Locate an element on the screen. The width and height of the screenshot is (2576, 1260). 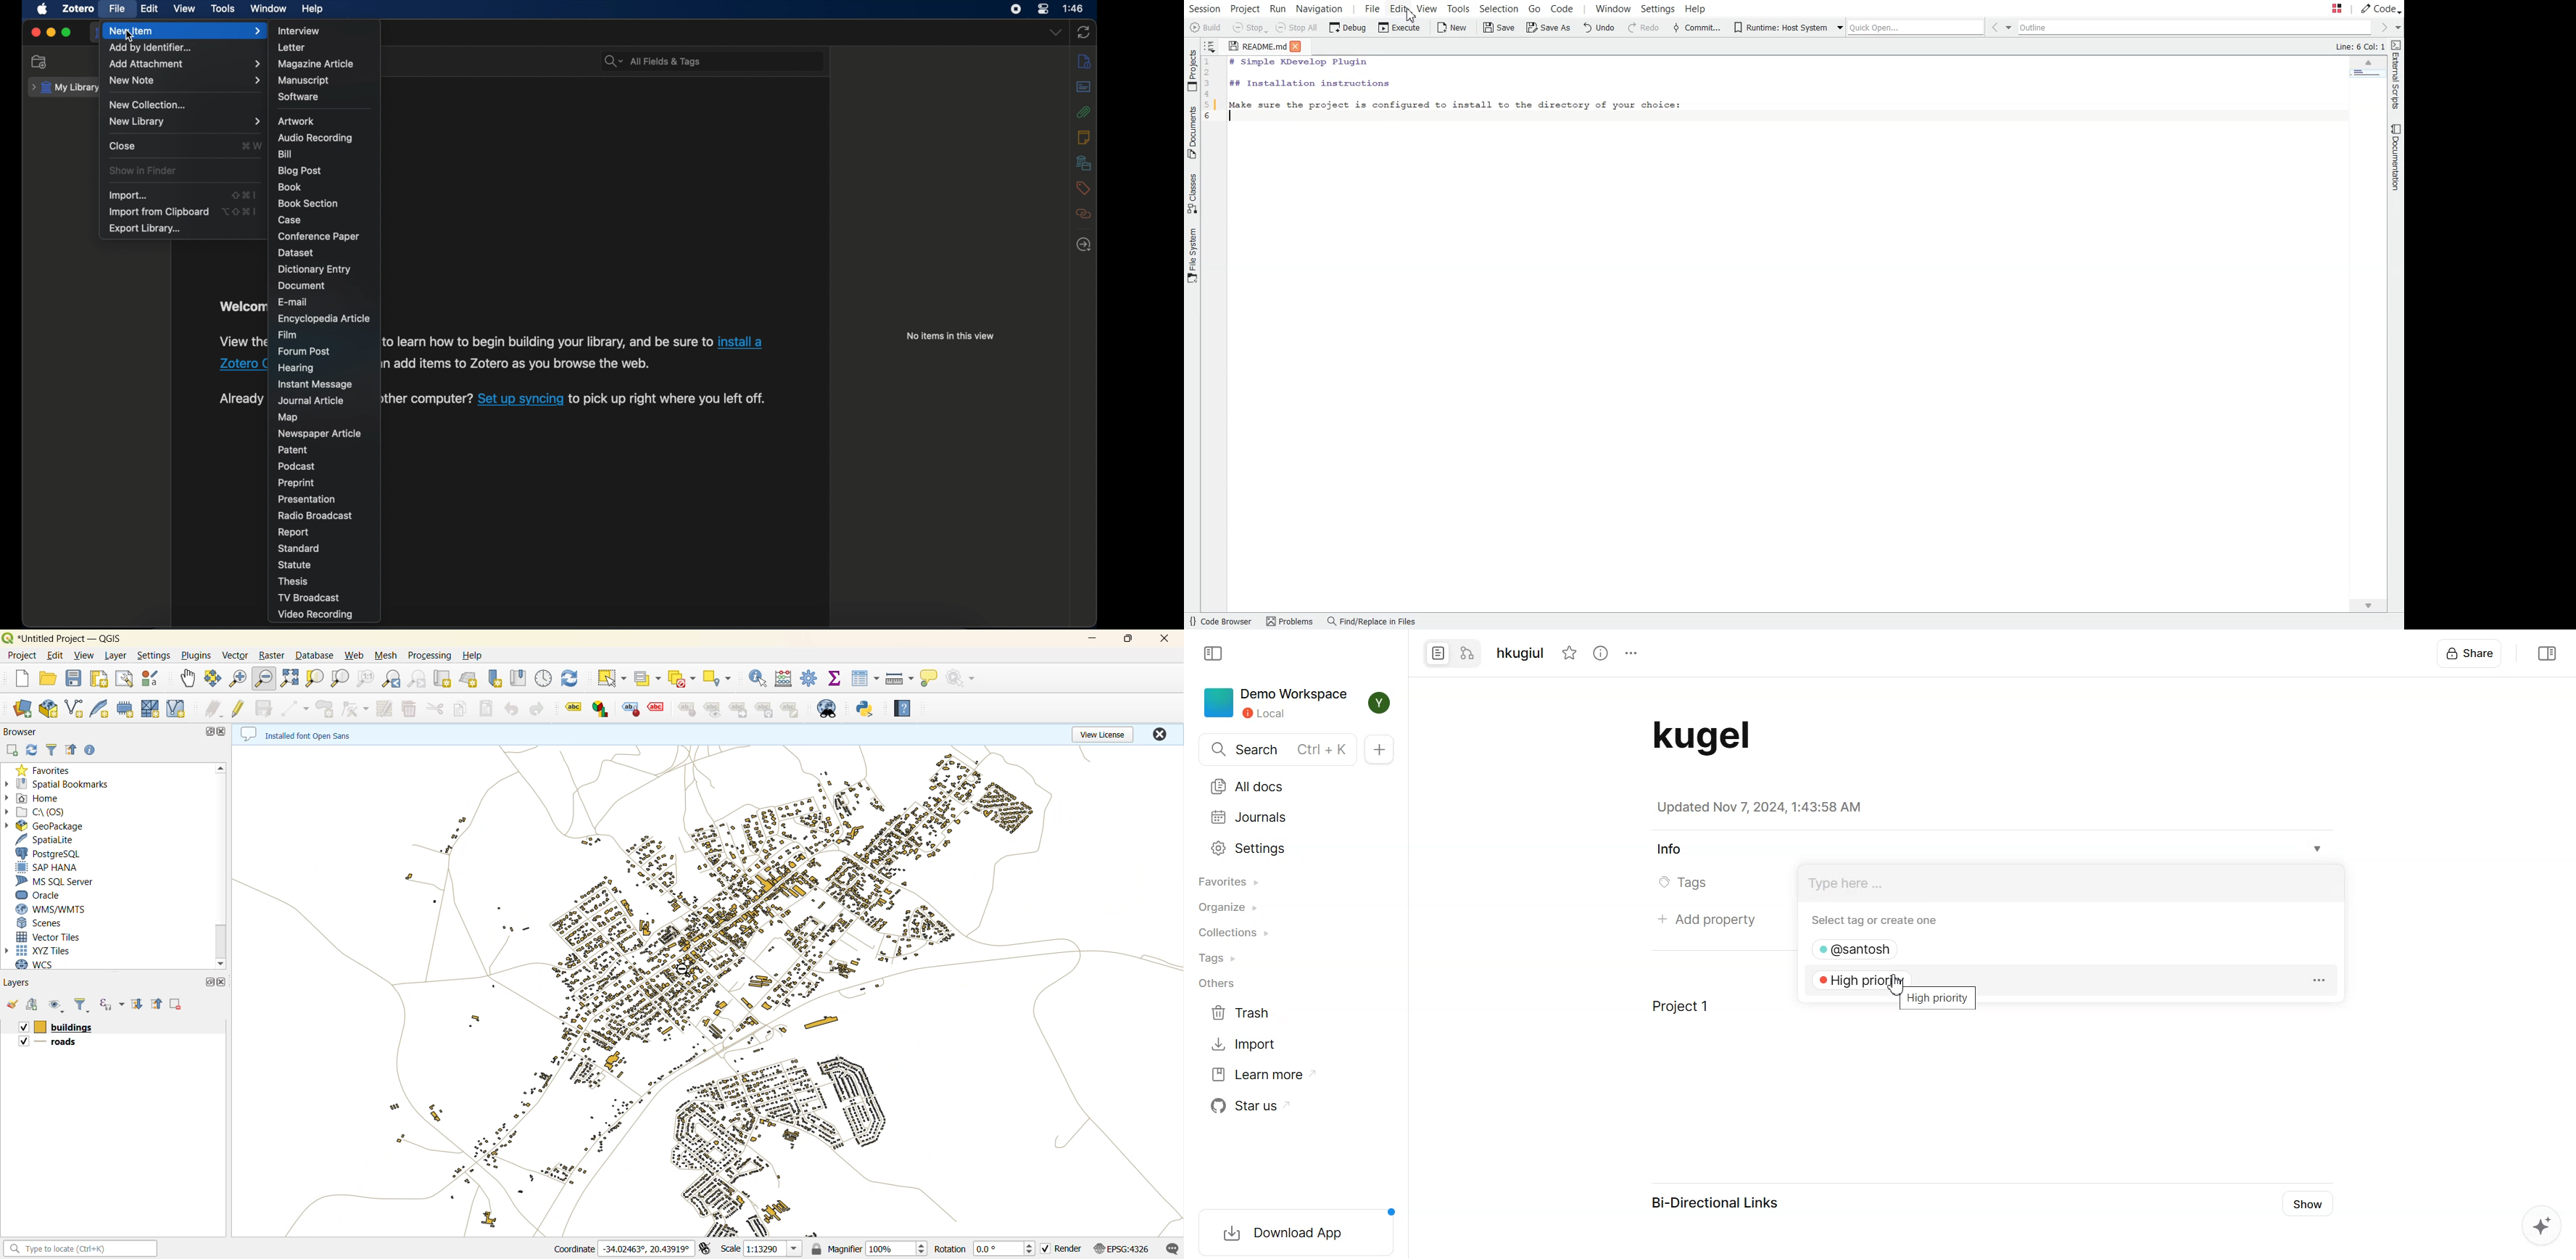
minimize is located at coordinates (50, 33).